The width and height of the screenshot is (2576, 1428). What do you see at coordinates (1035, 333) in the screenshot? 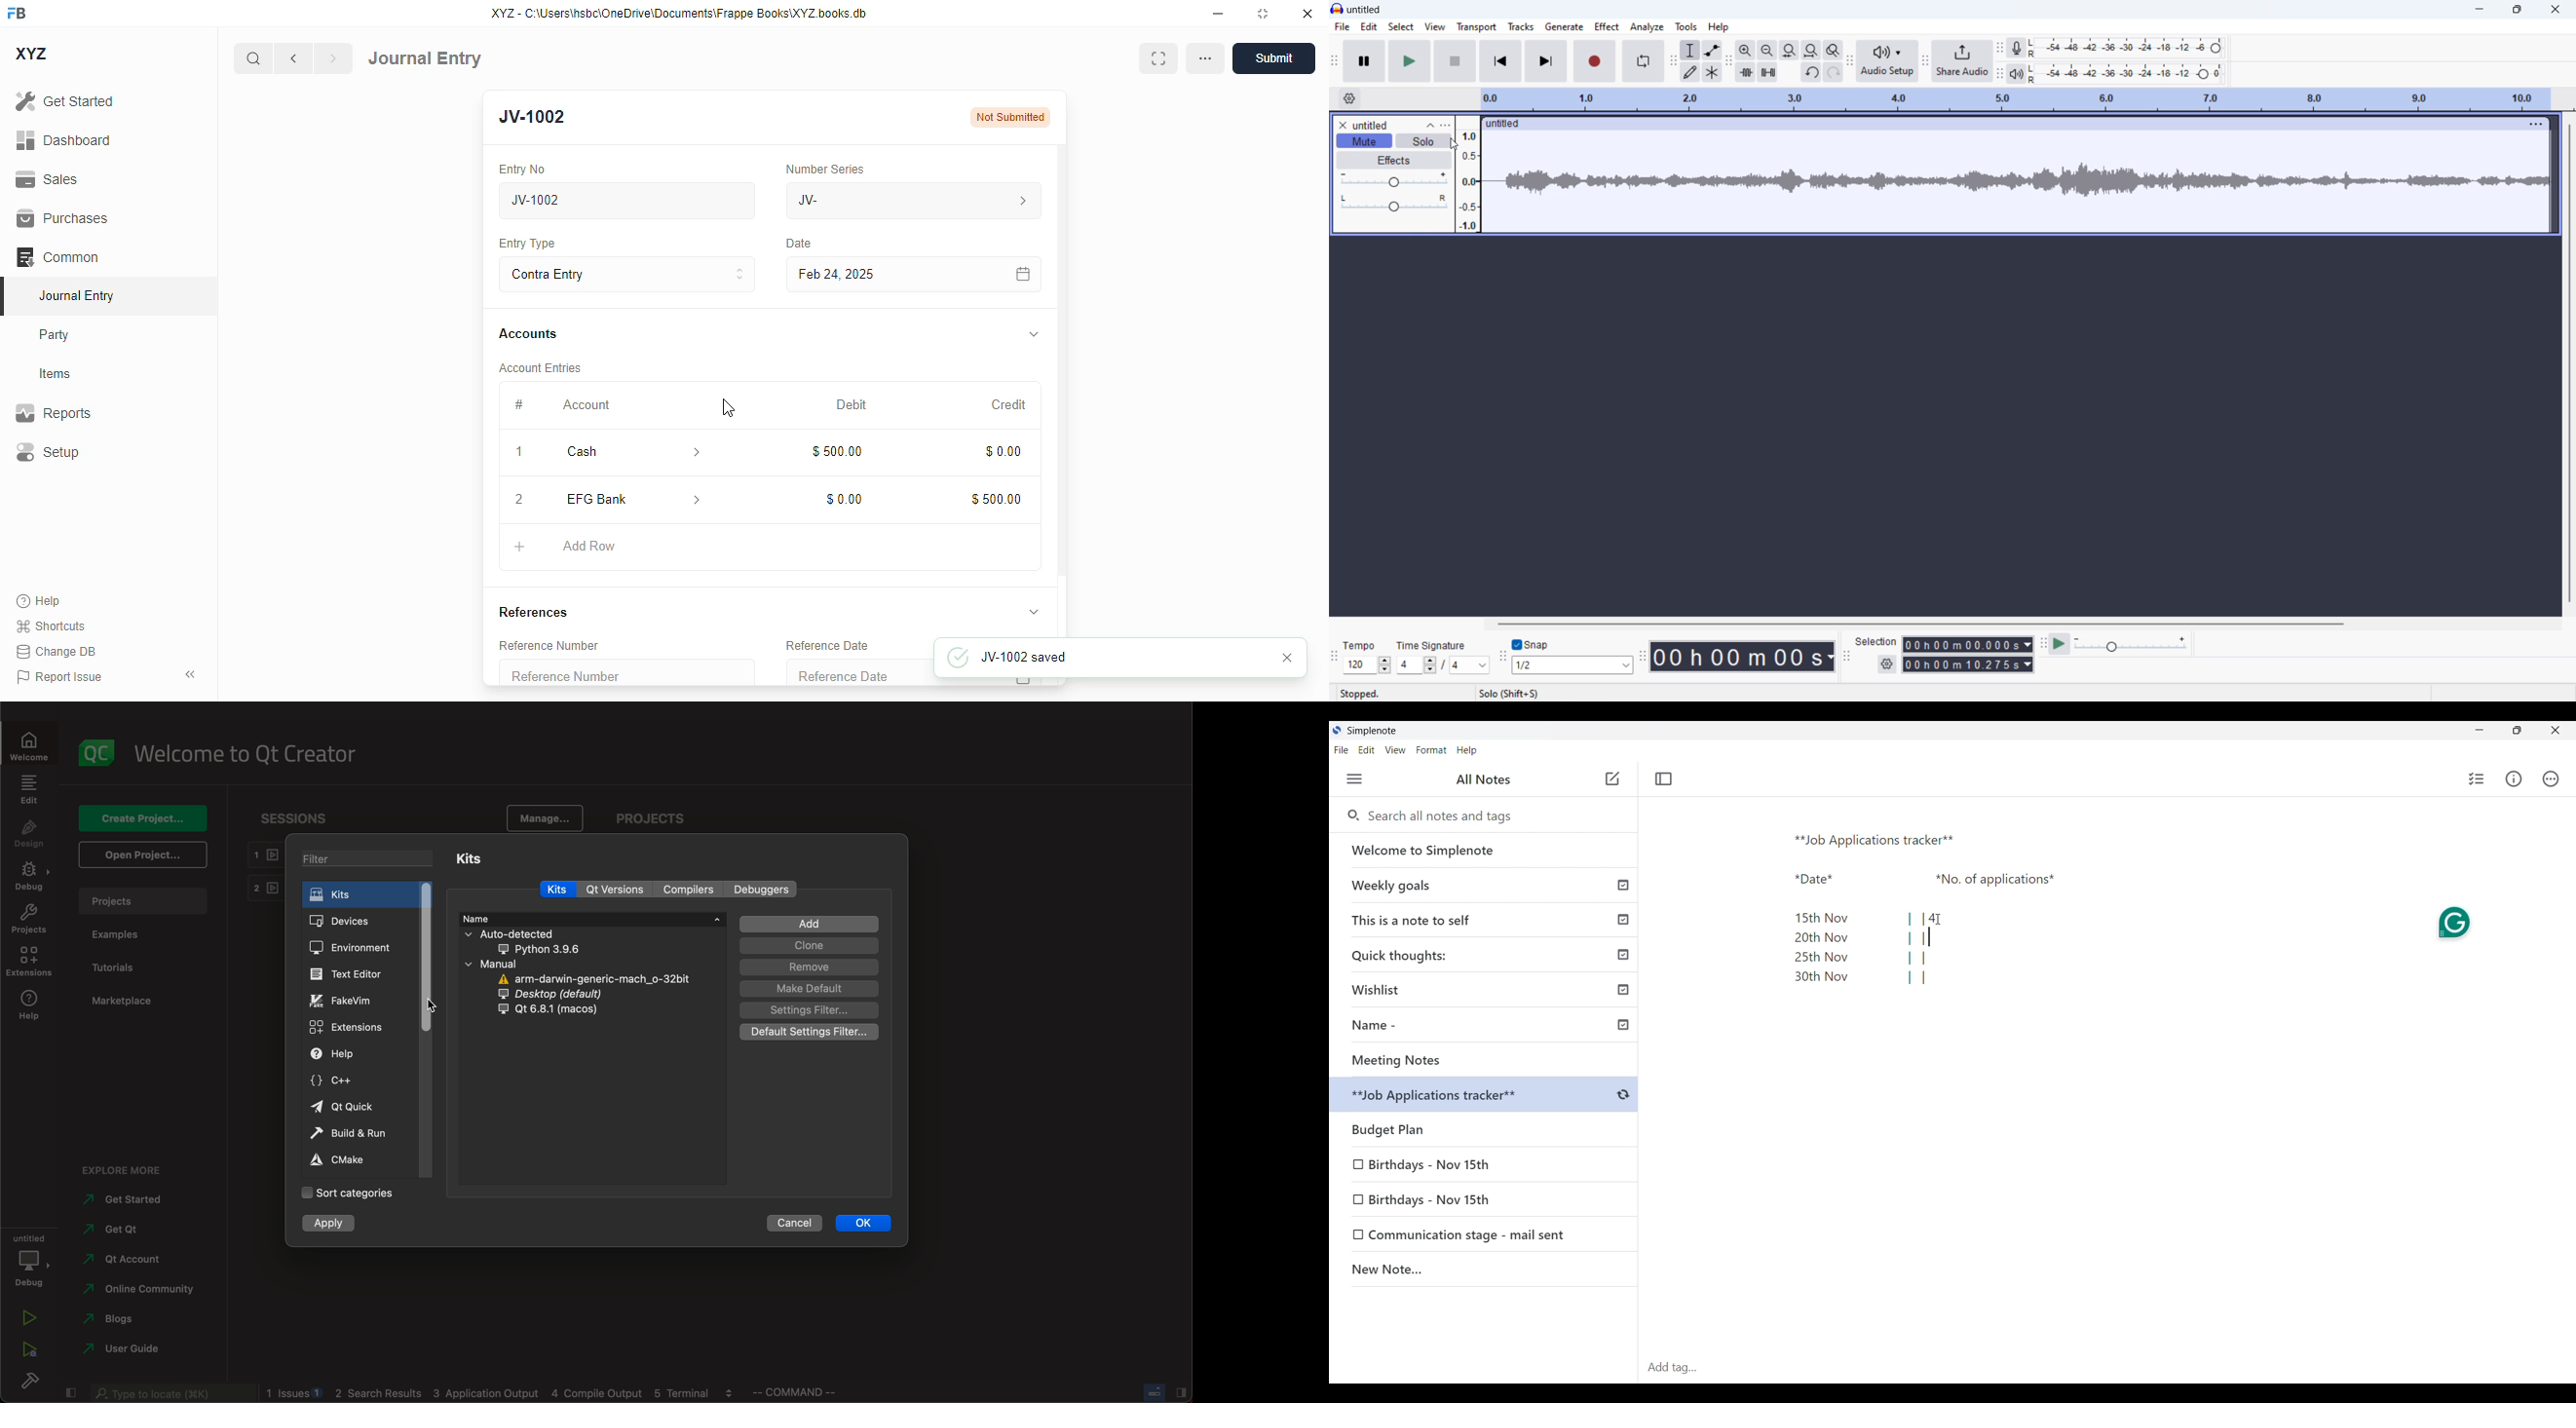
I see `toggle expand/collapse` at bounding box center [1035, 333].